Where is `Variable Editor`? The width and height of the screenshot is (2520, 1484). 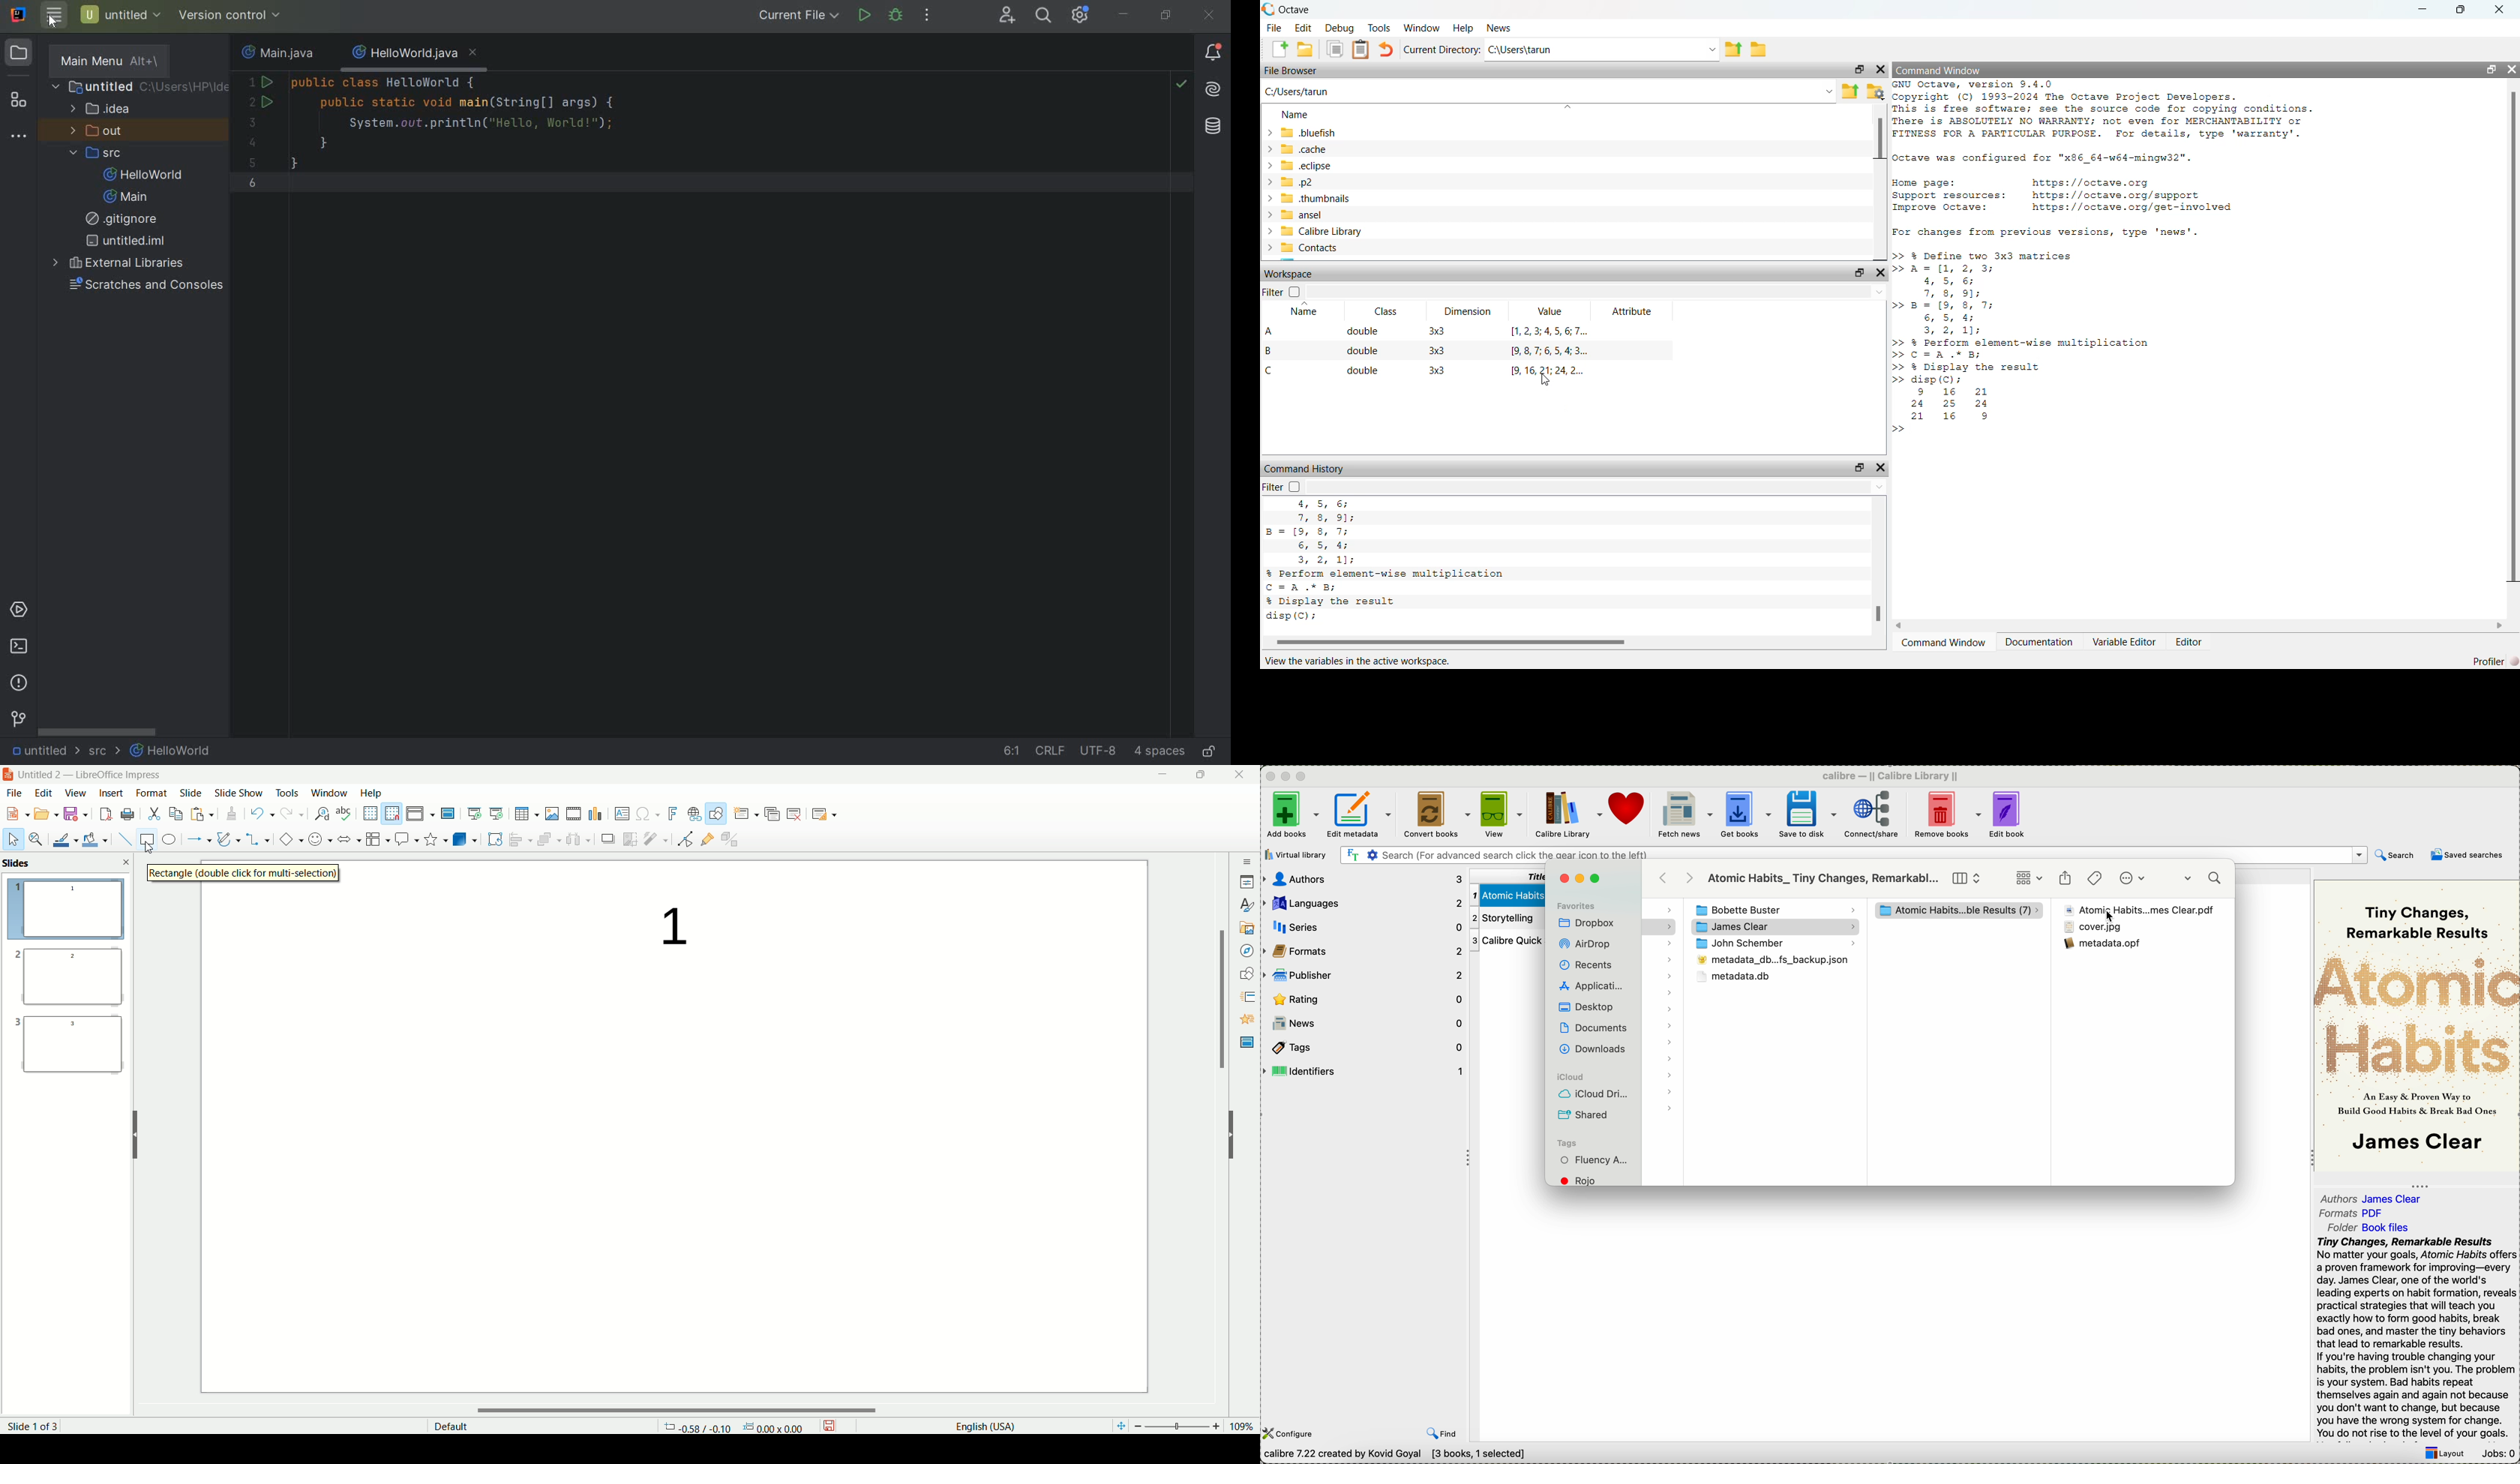 Variable Editor is located at coordinates (2123, 642).